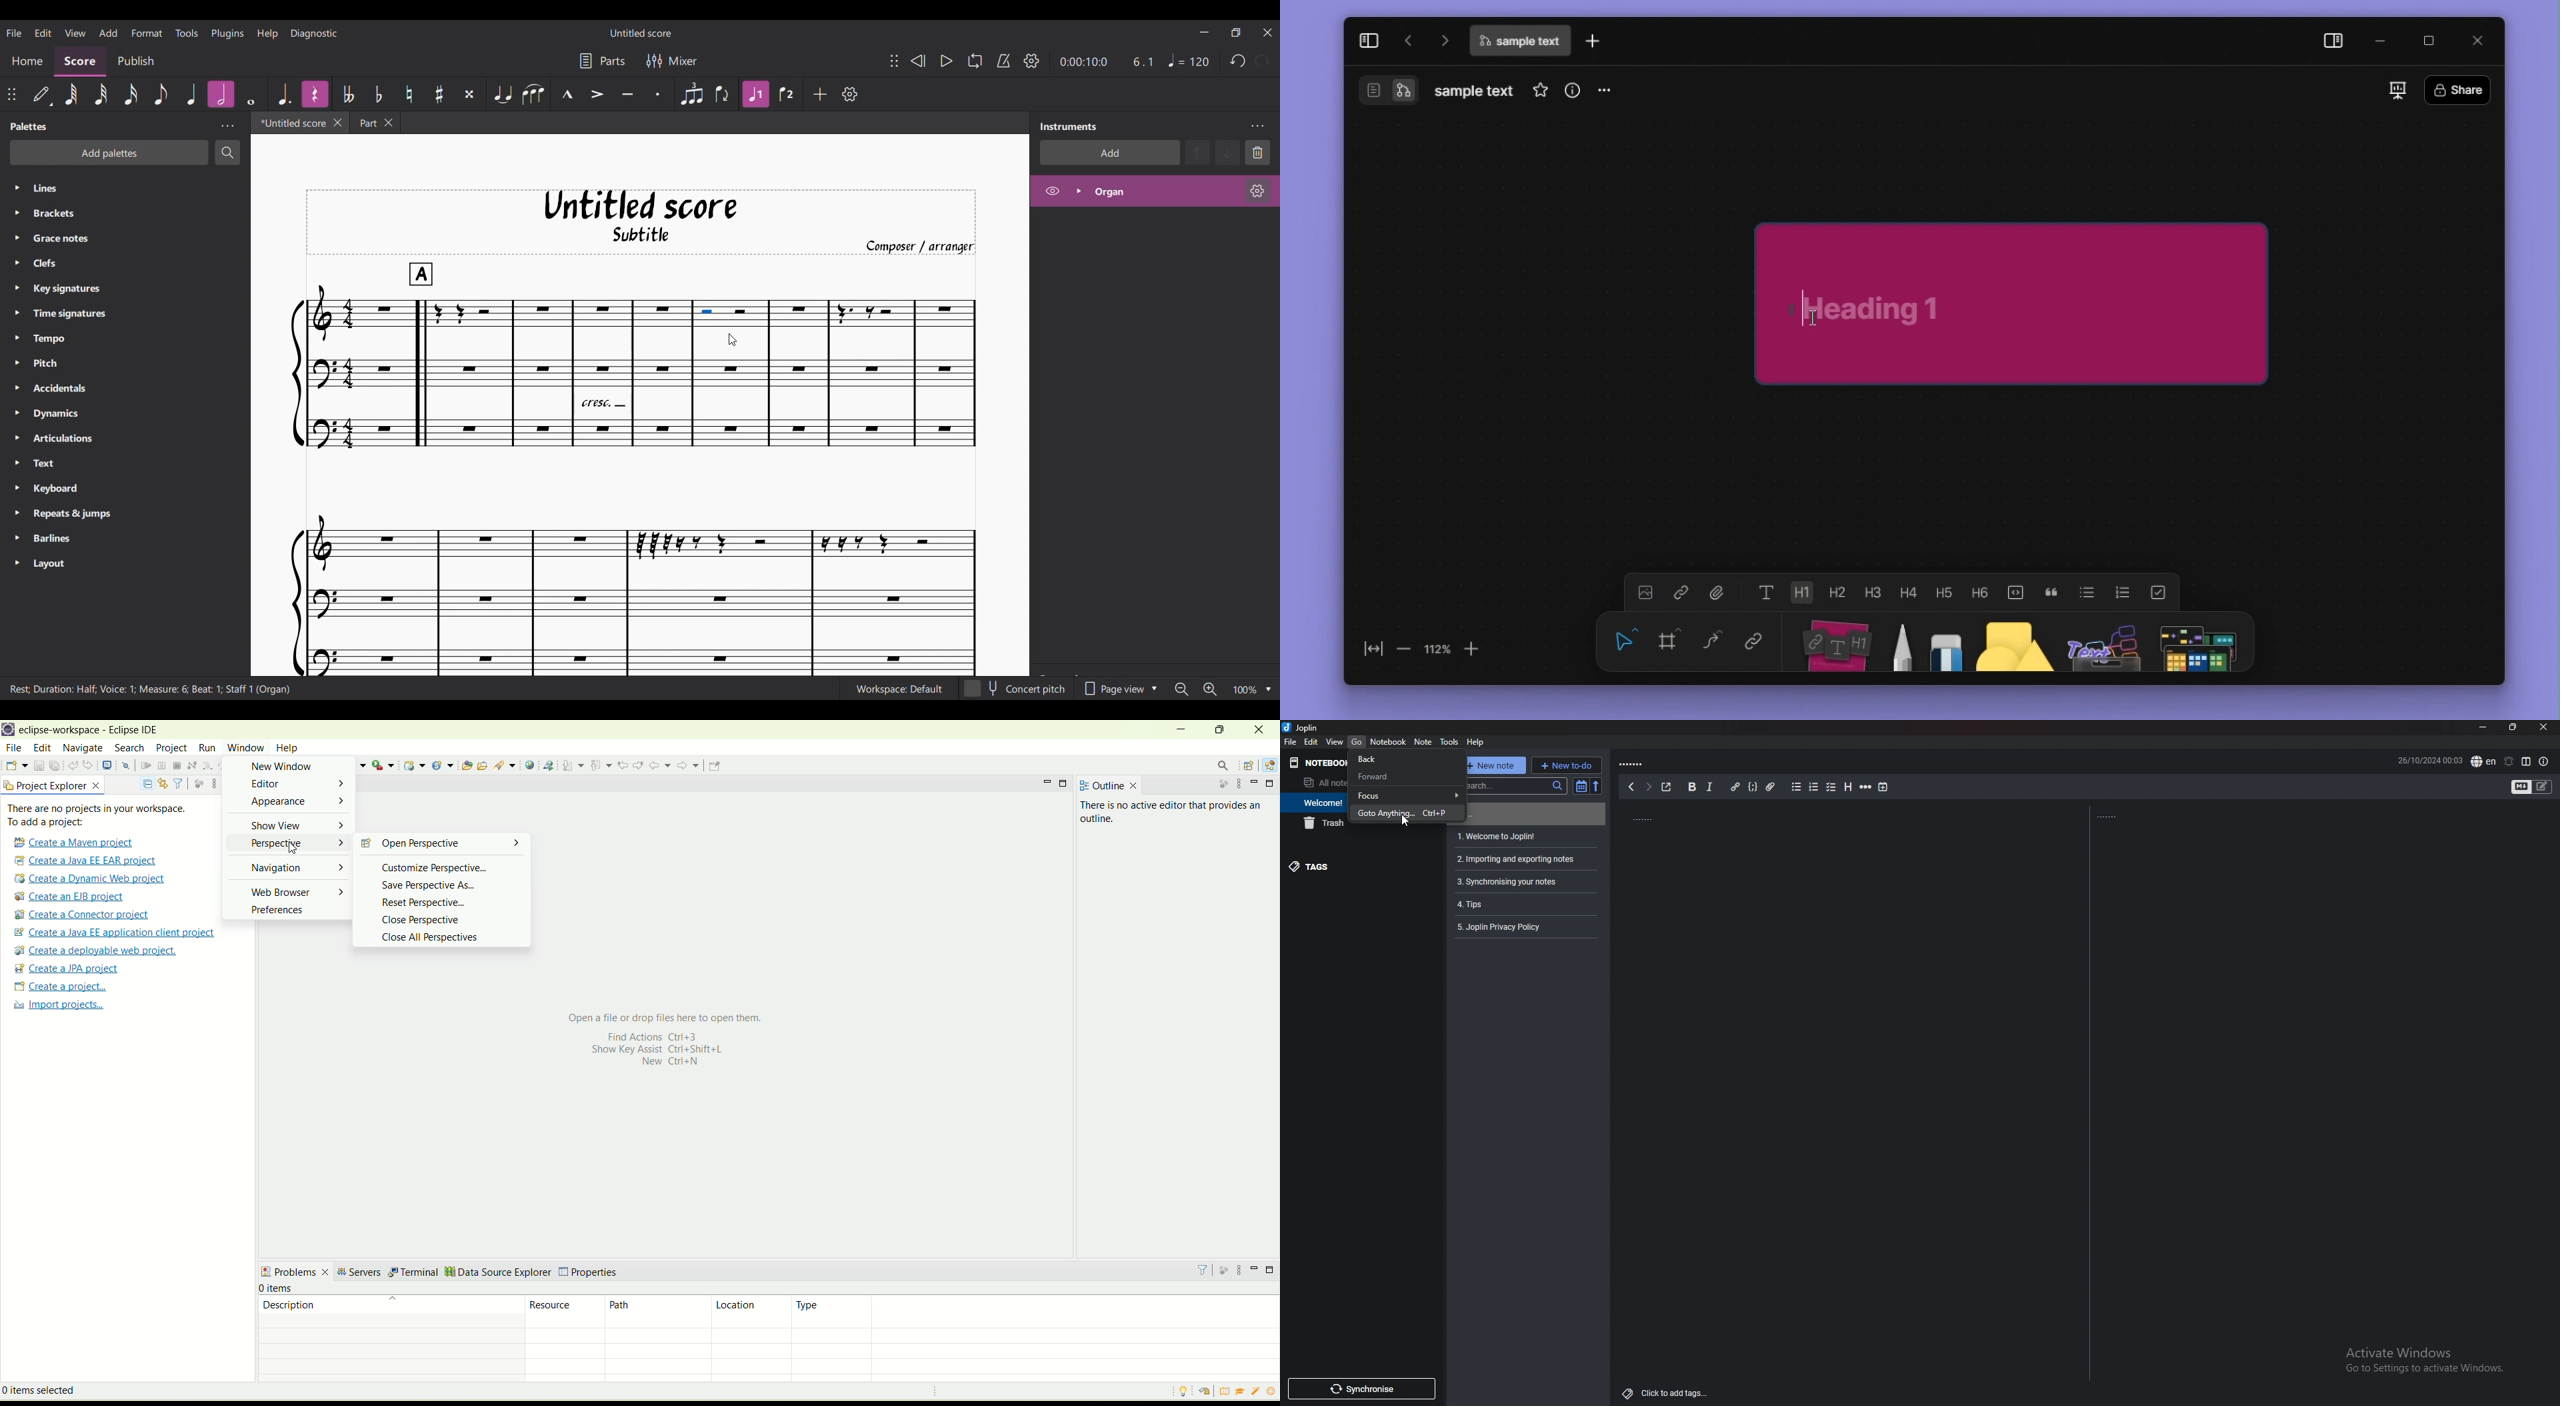  What do you see at coordinates (919, 61) in the screenshot?
I see `Rewind` at bounding box center [919, 61].